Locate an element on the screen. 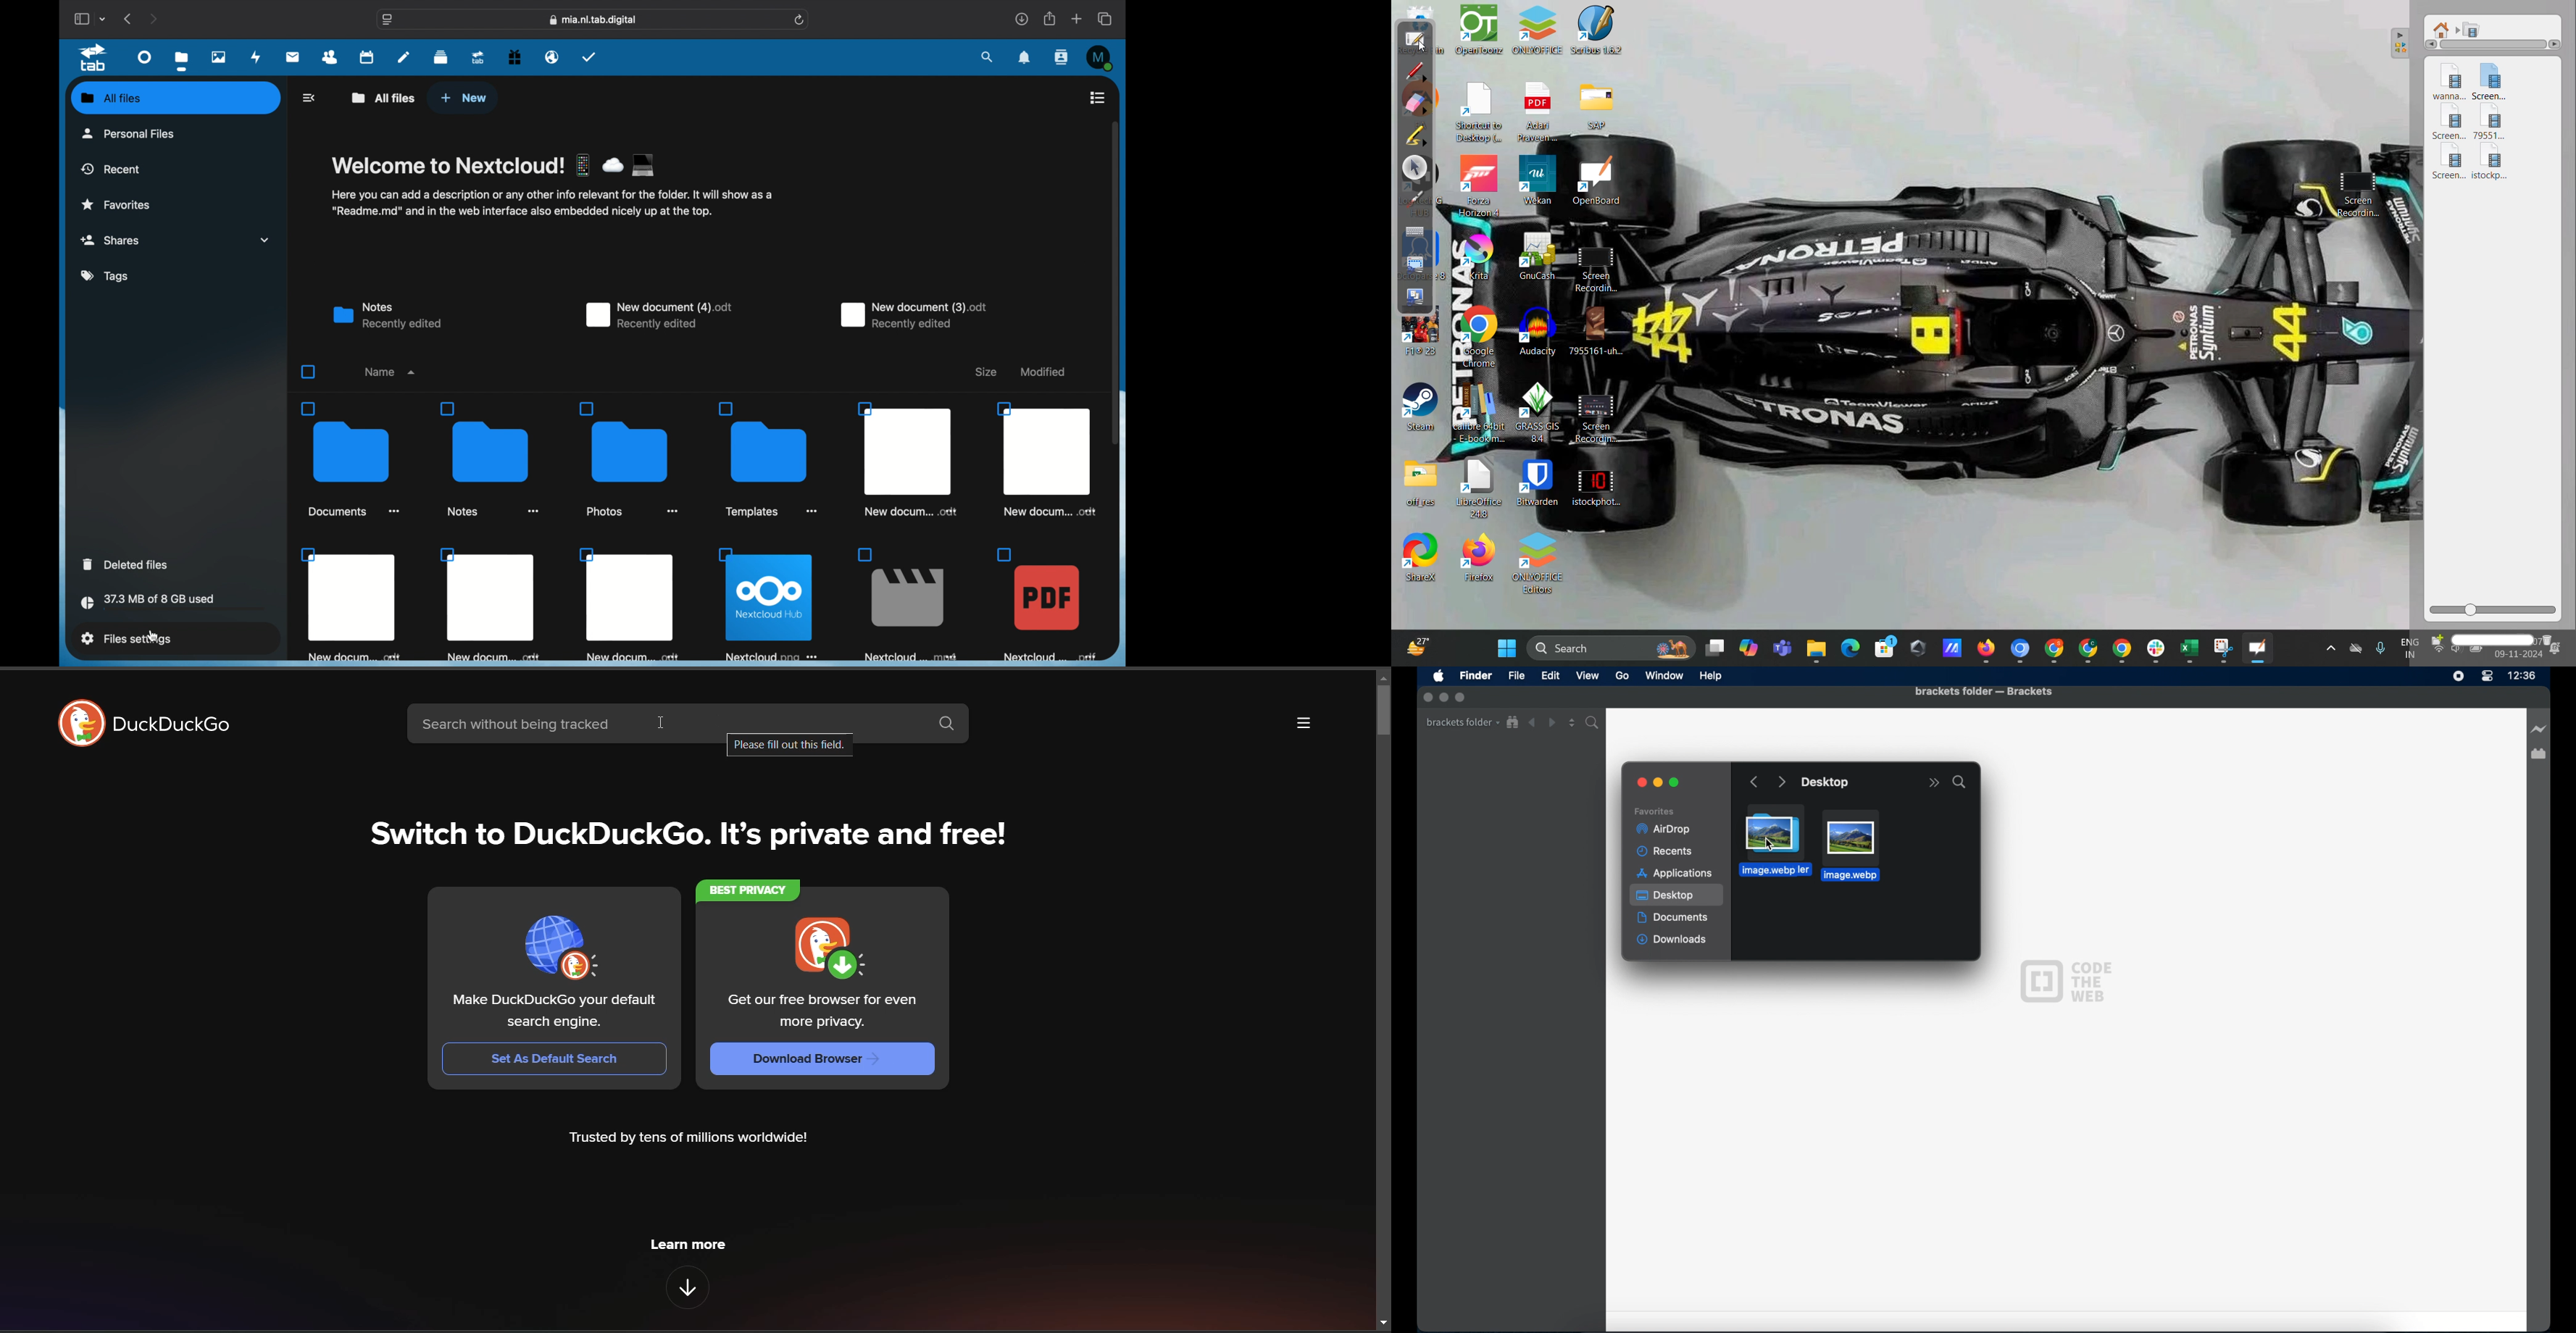 This screenshot has height=1344, width=2576. shortcut on desktop taskbar is located at coordinates (1952, 649).